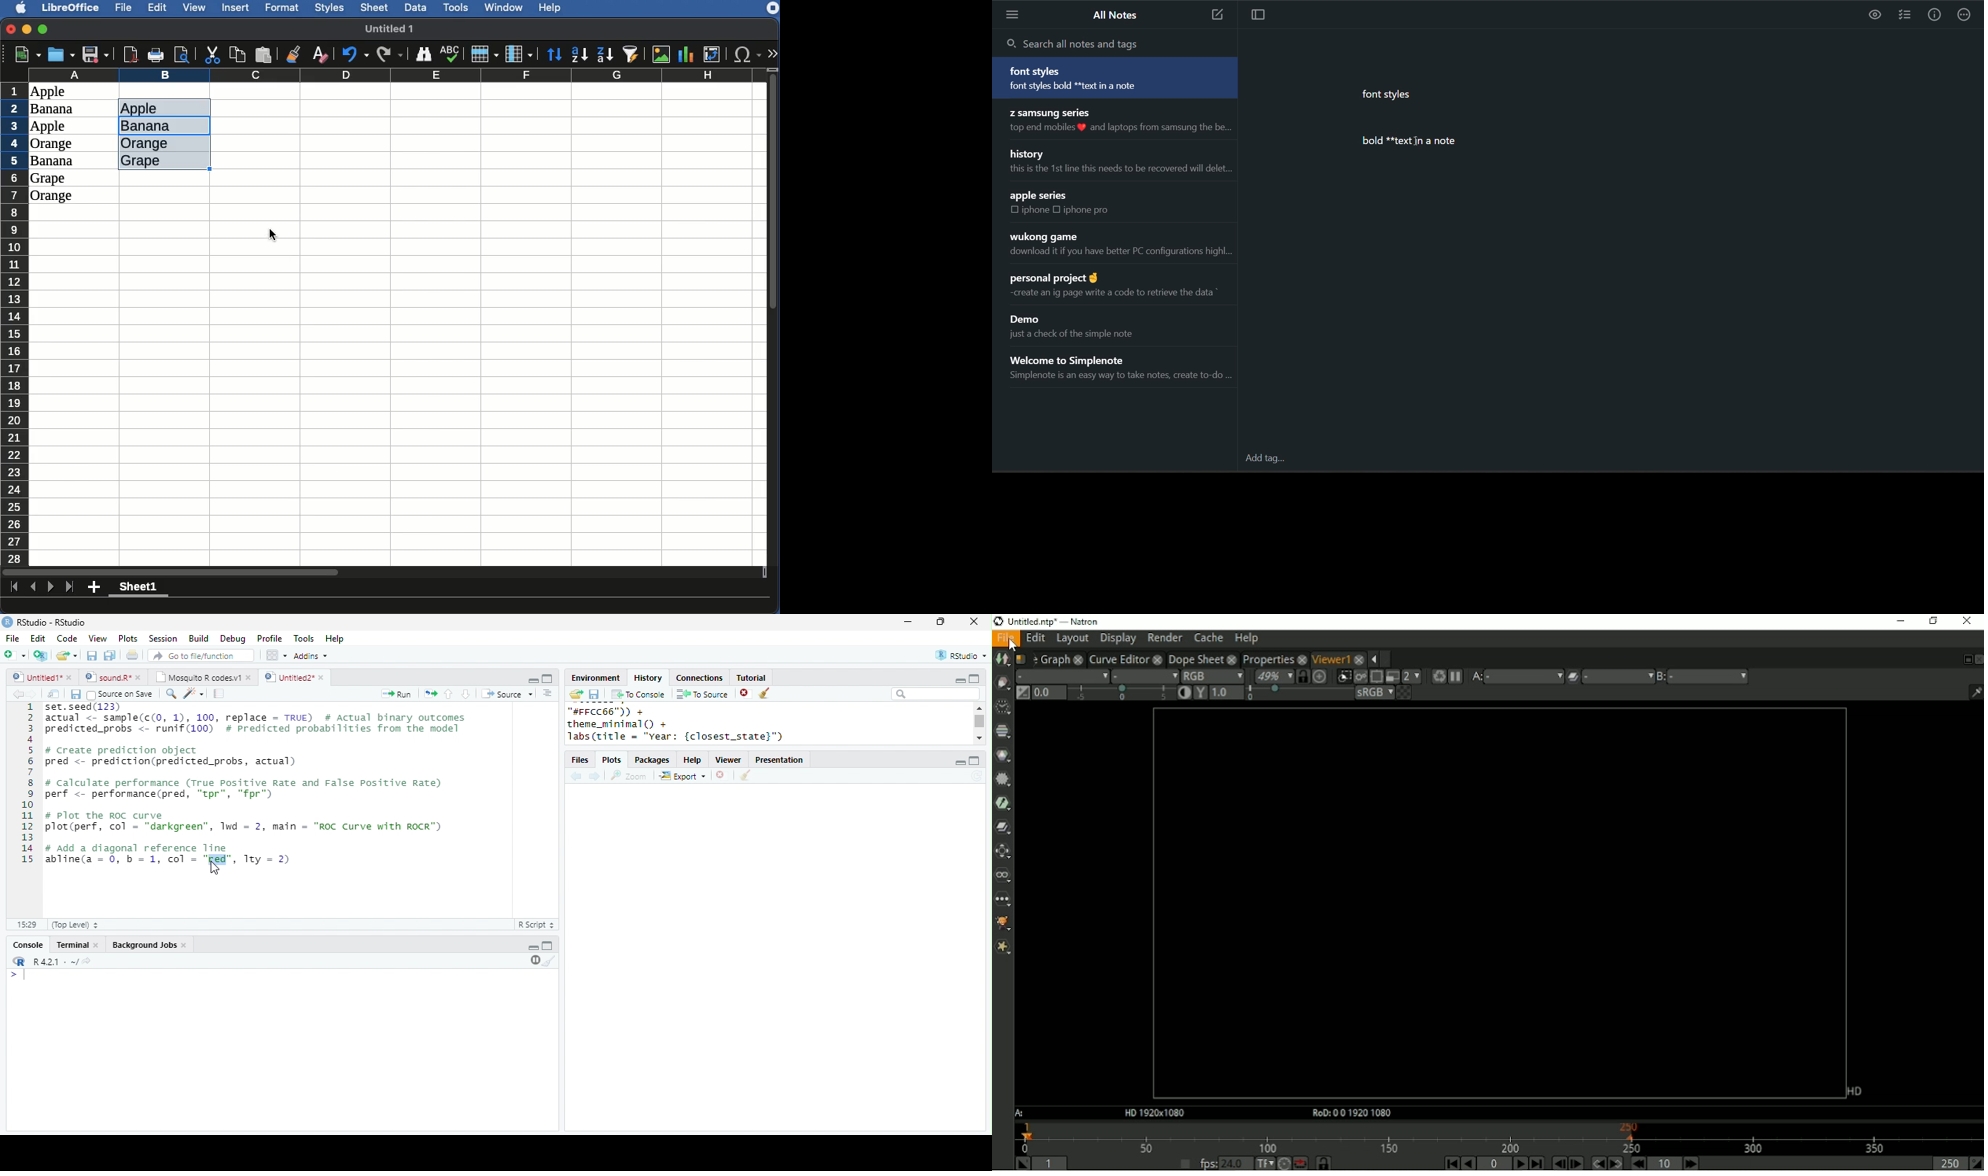 Image resolution: width=1988 pixels, height=1176 pixels. Describe the element at coordinates (1267, 457) in the screenshot. I see `add tag` at that location.